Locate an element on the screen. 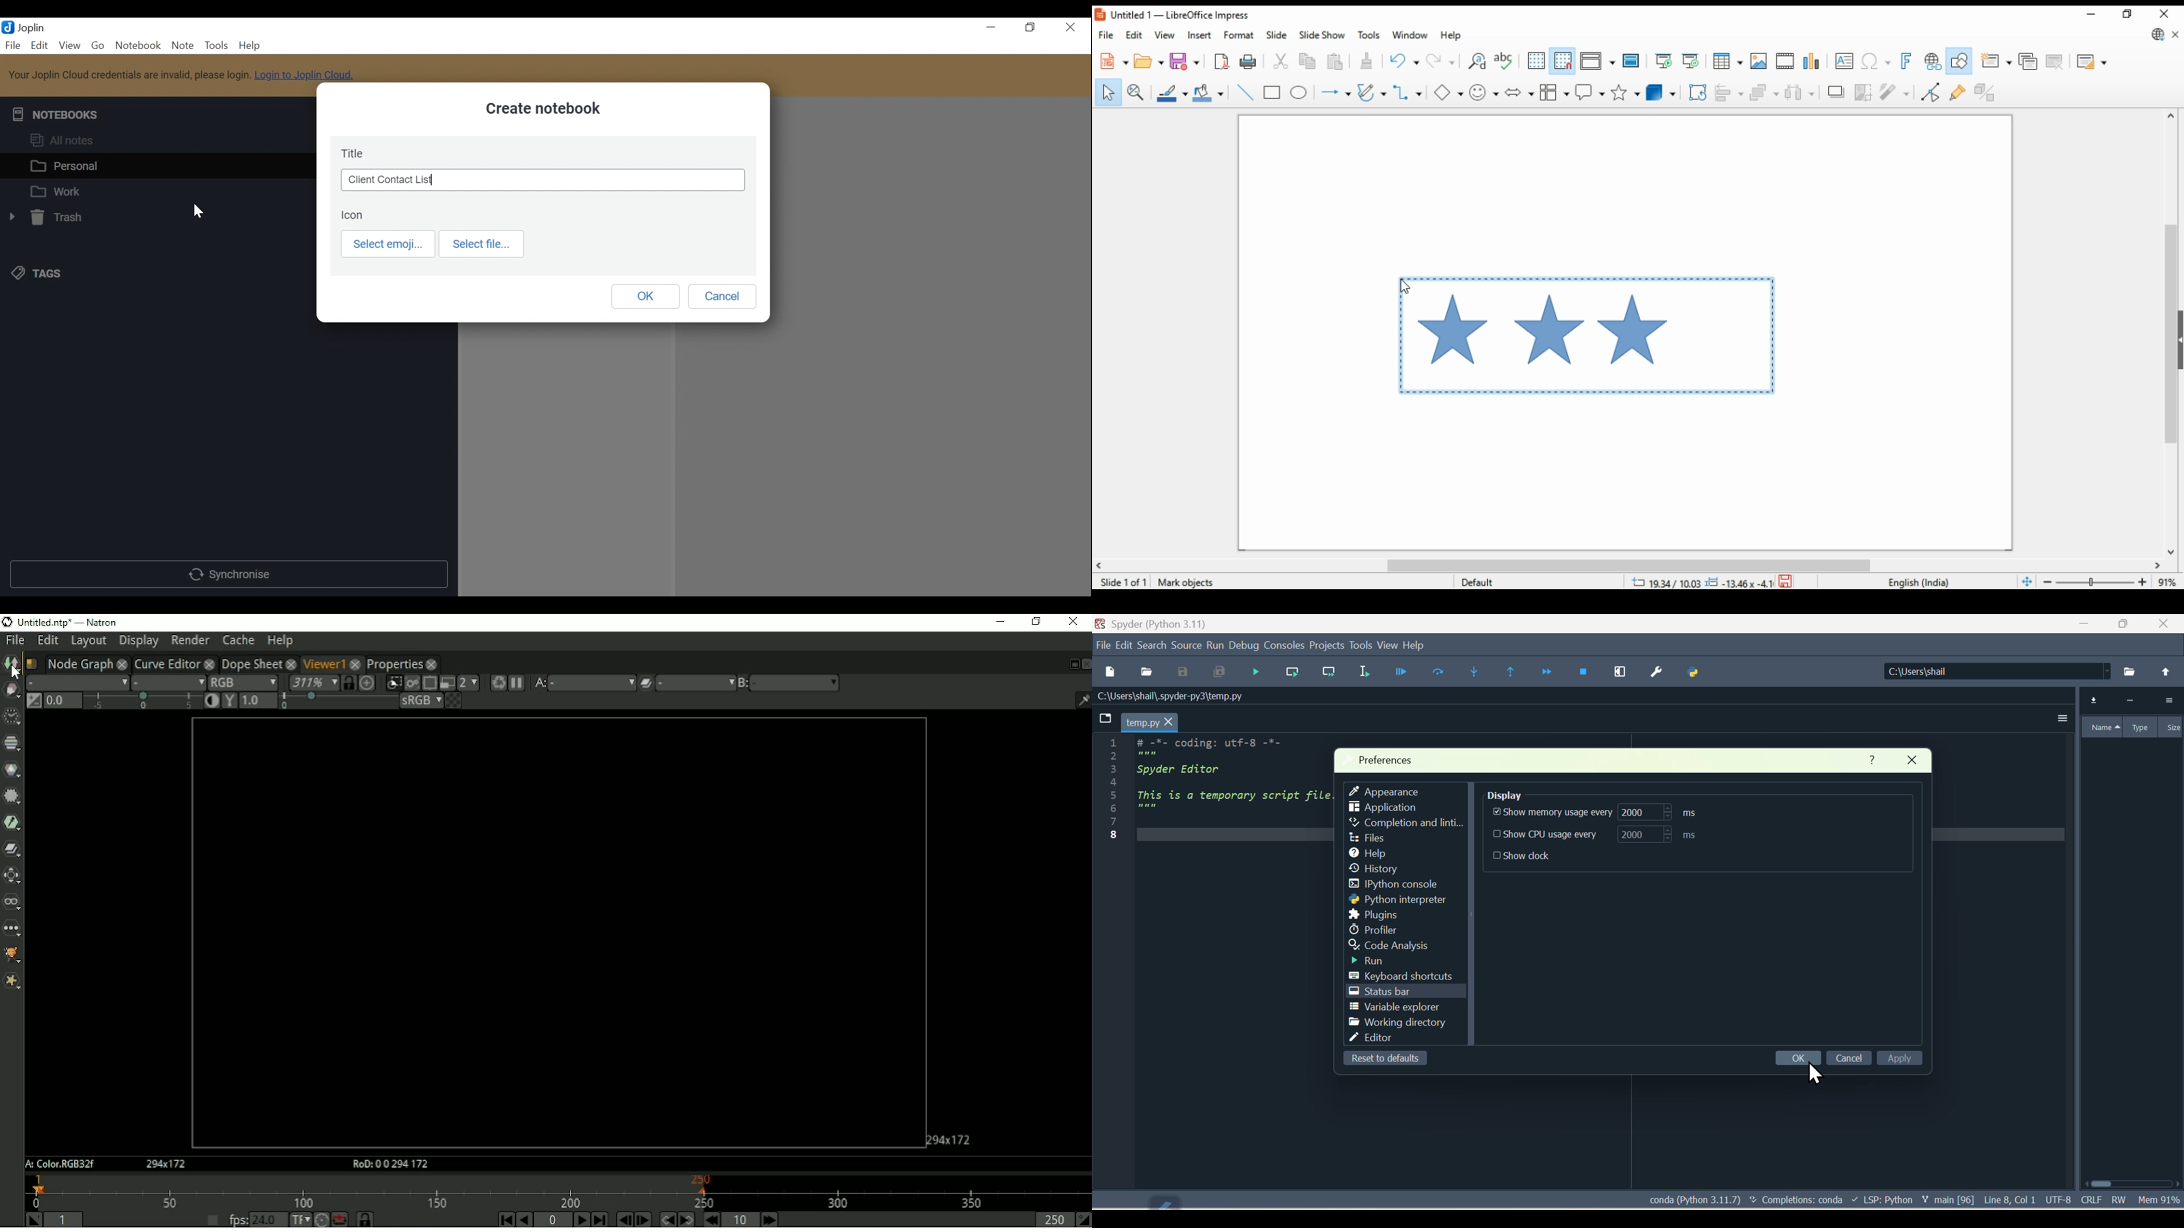 The width and height of the screenshot is (2184, 1232). Notebook is located at coordinates (137, 45).